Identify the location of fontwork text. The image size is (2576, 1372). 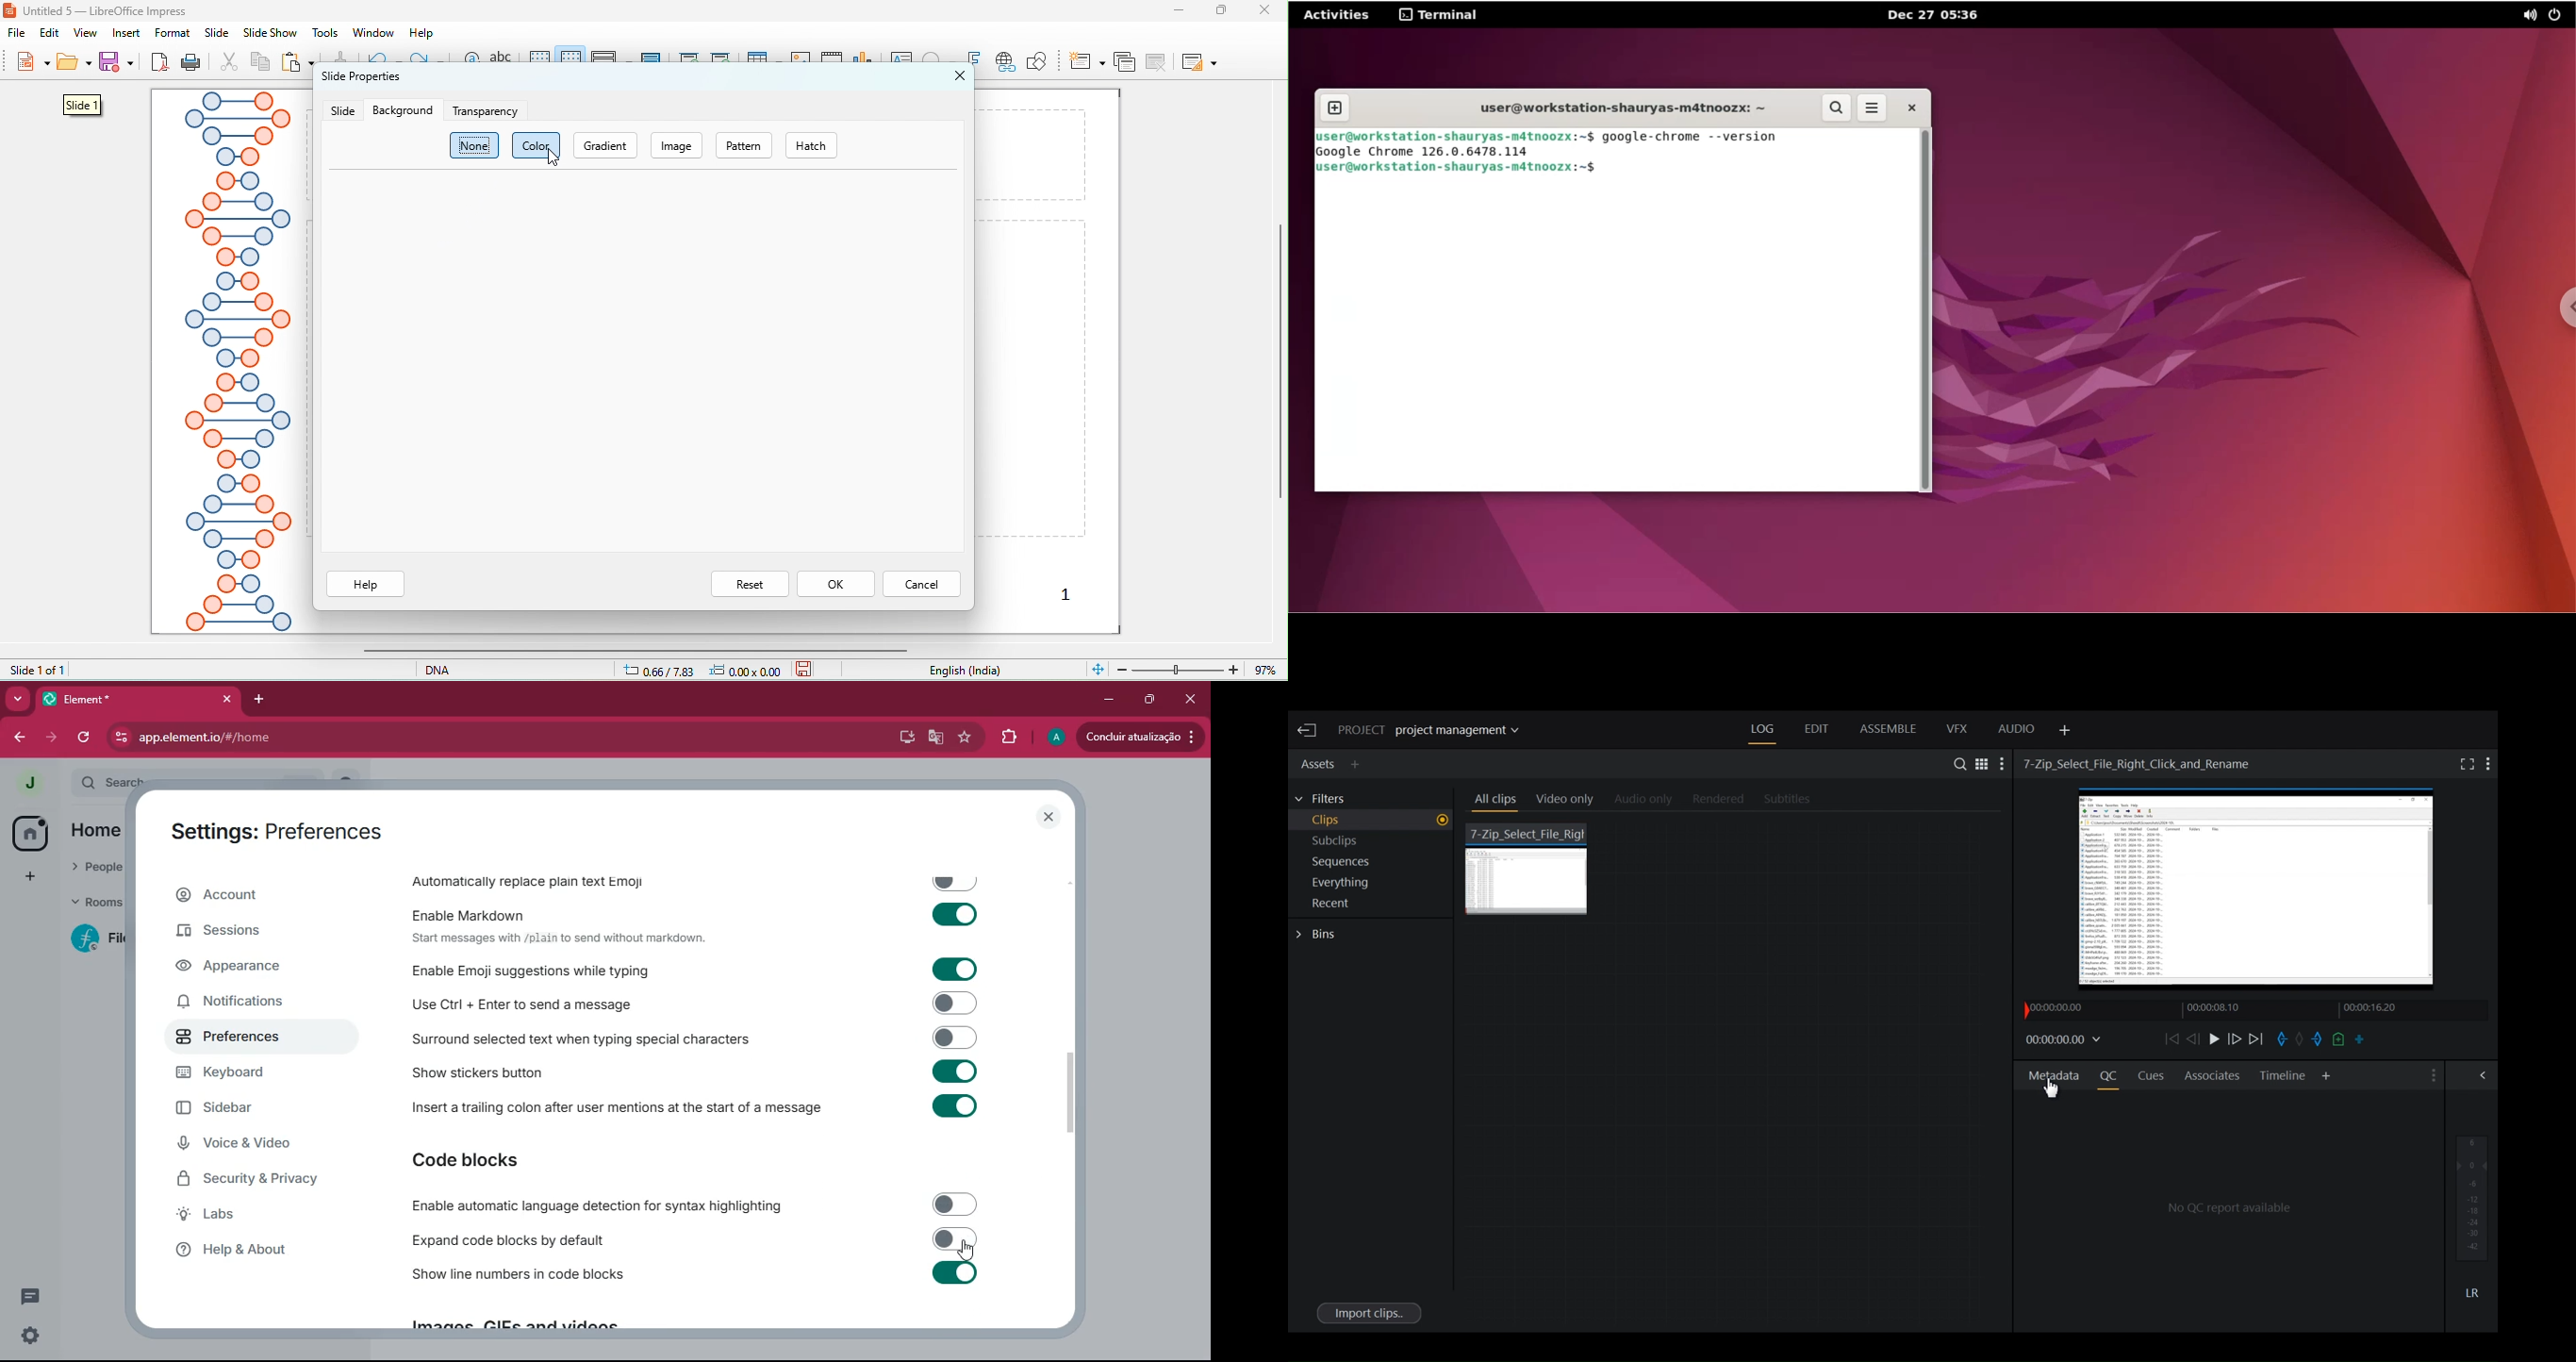
(975, 59).